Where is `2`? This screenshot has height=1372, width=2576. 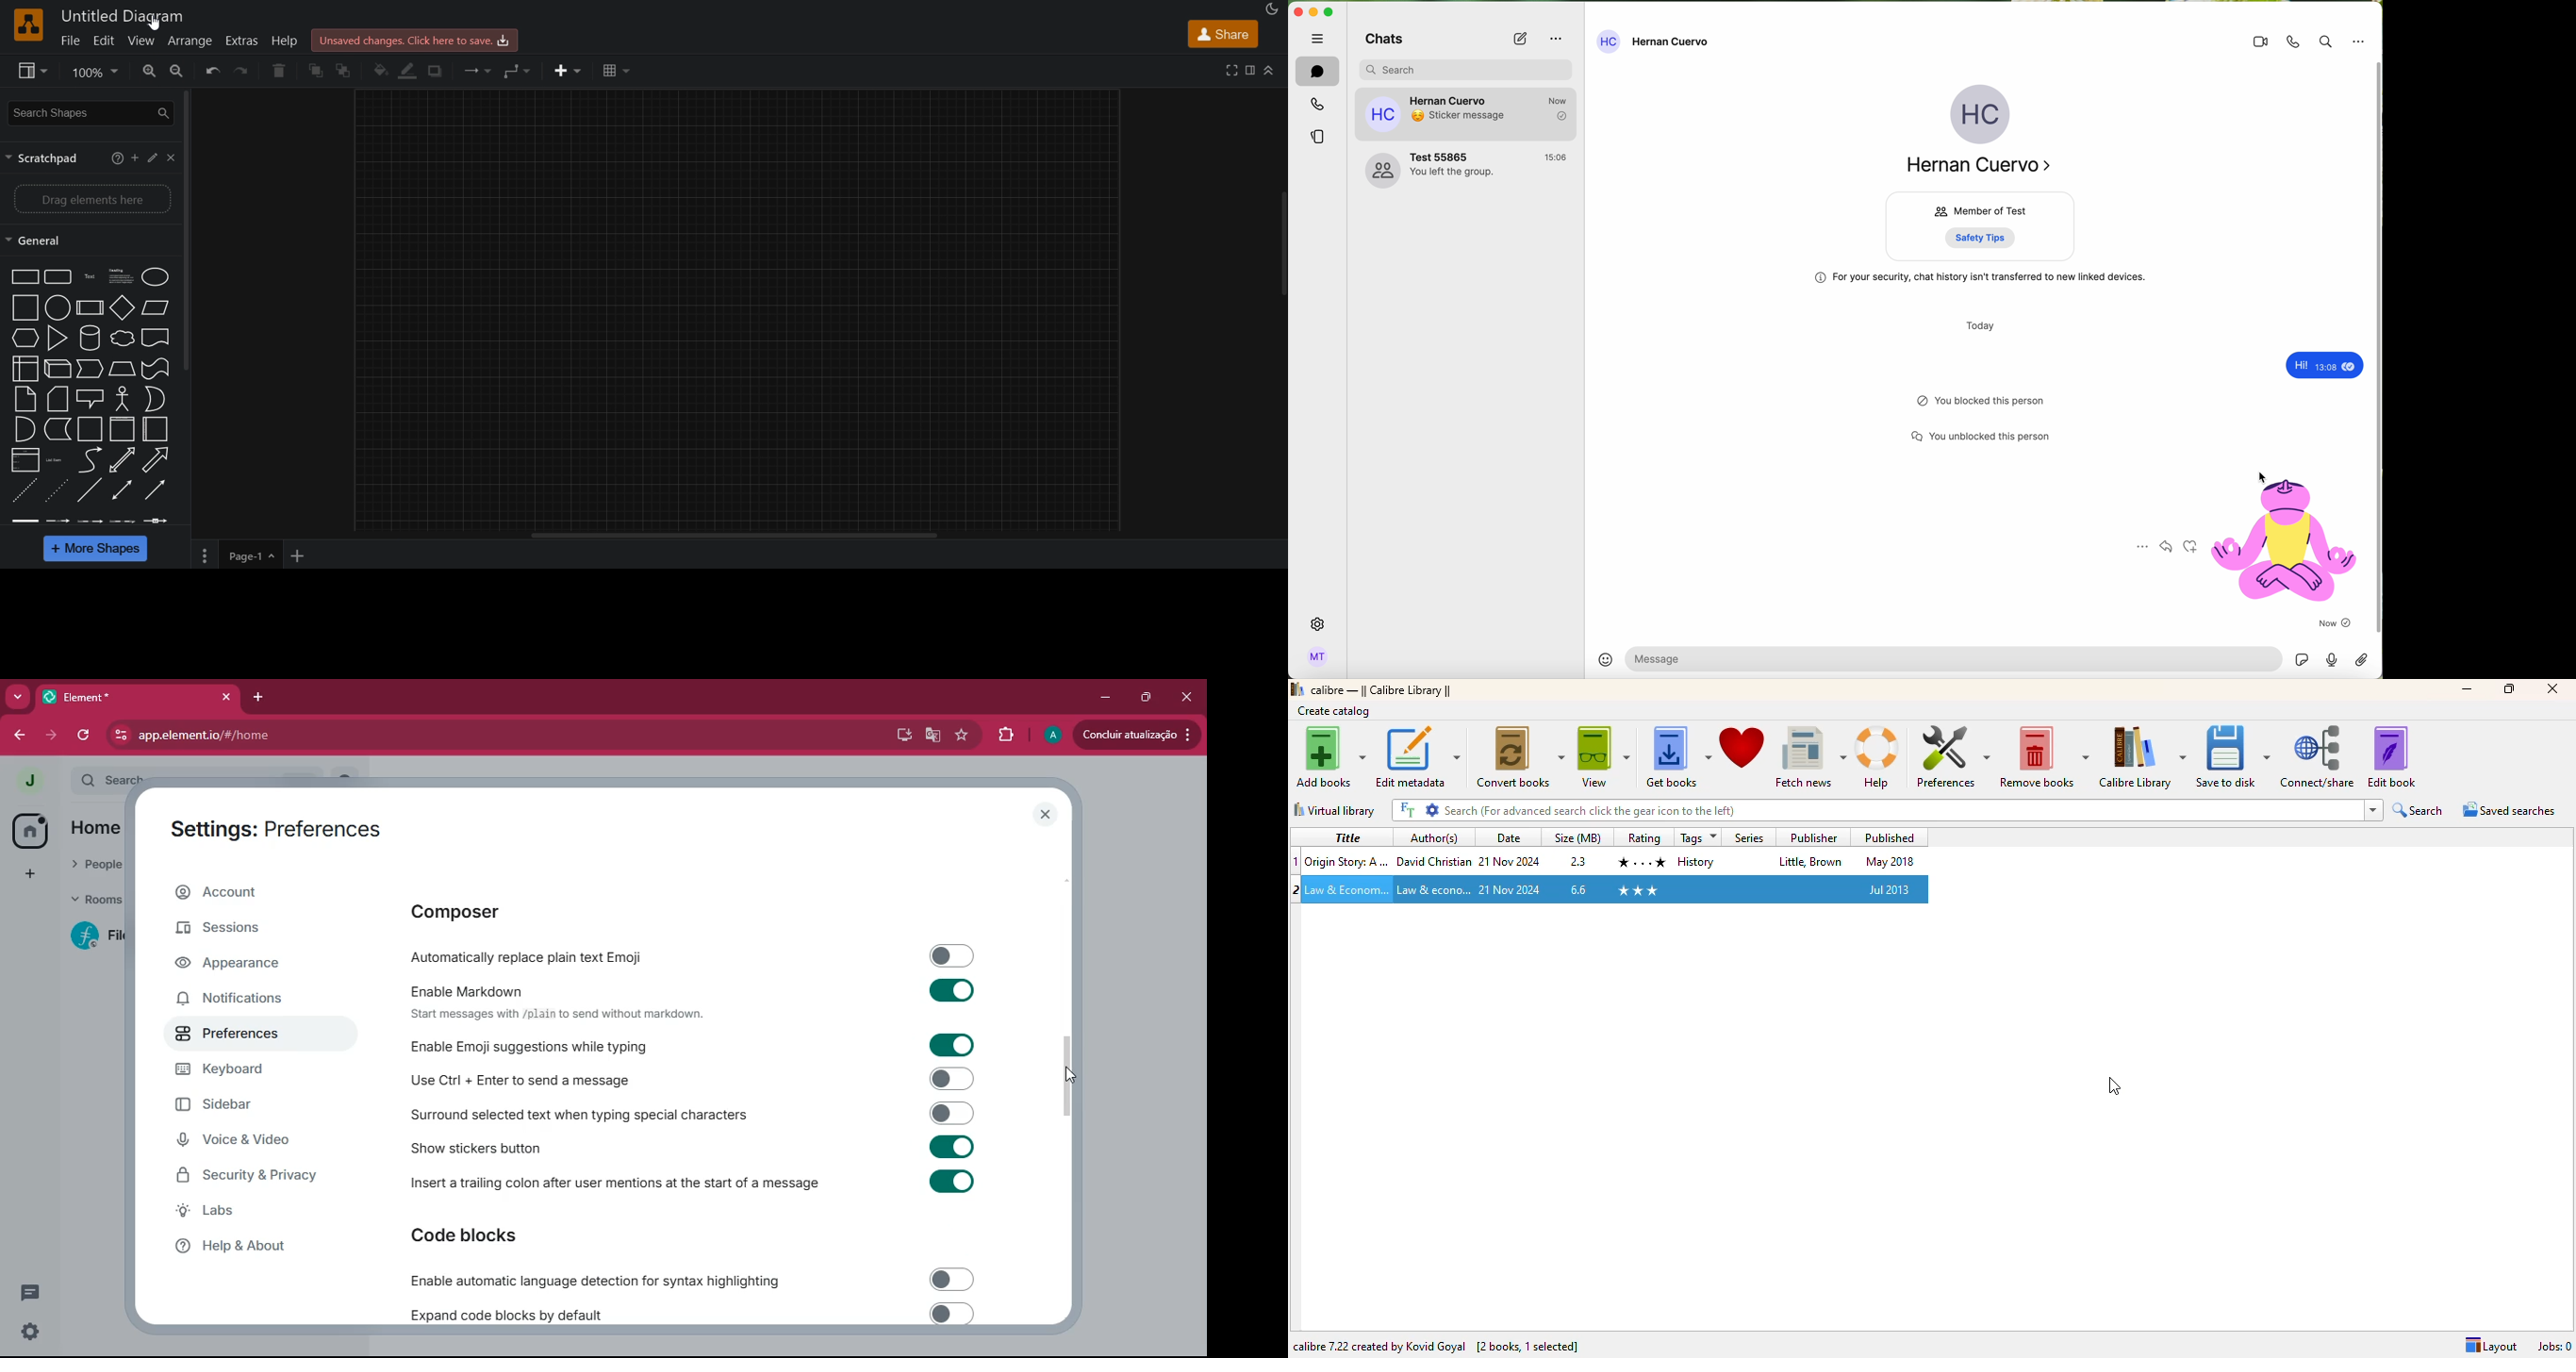 2 is located at coordinates (1296, 889).